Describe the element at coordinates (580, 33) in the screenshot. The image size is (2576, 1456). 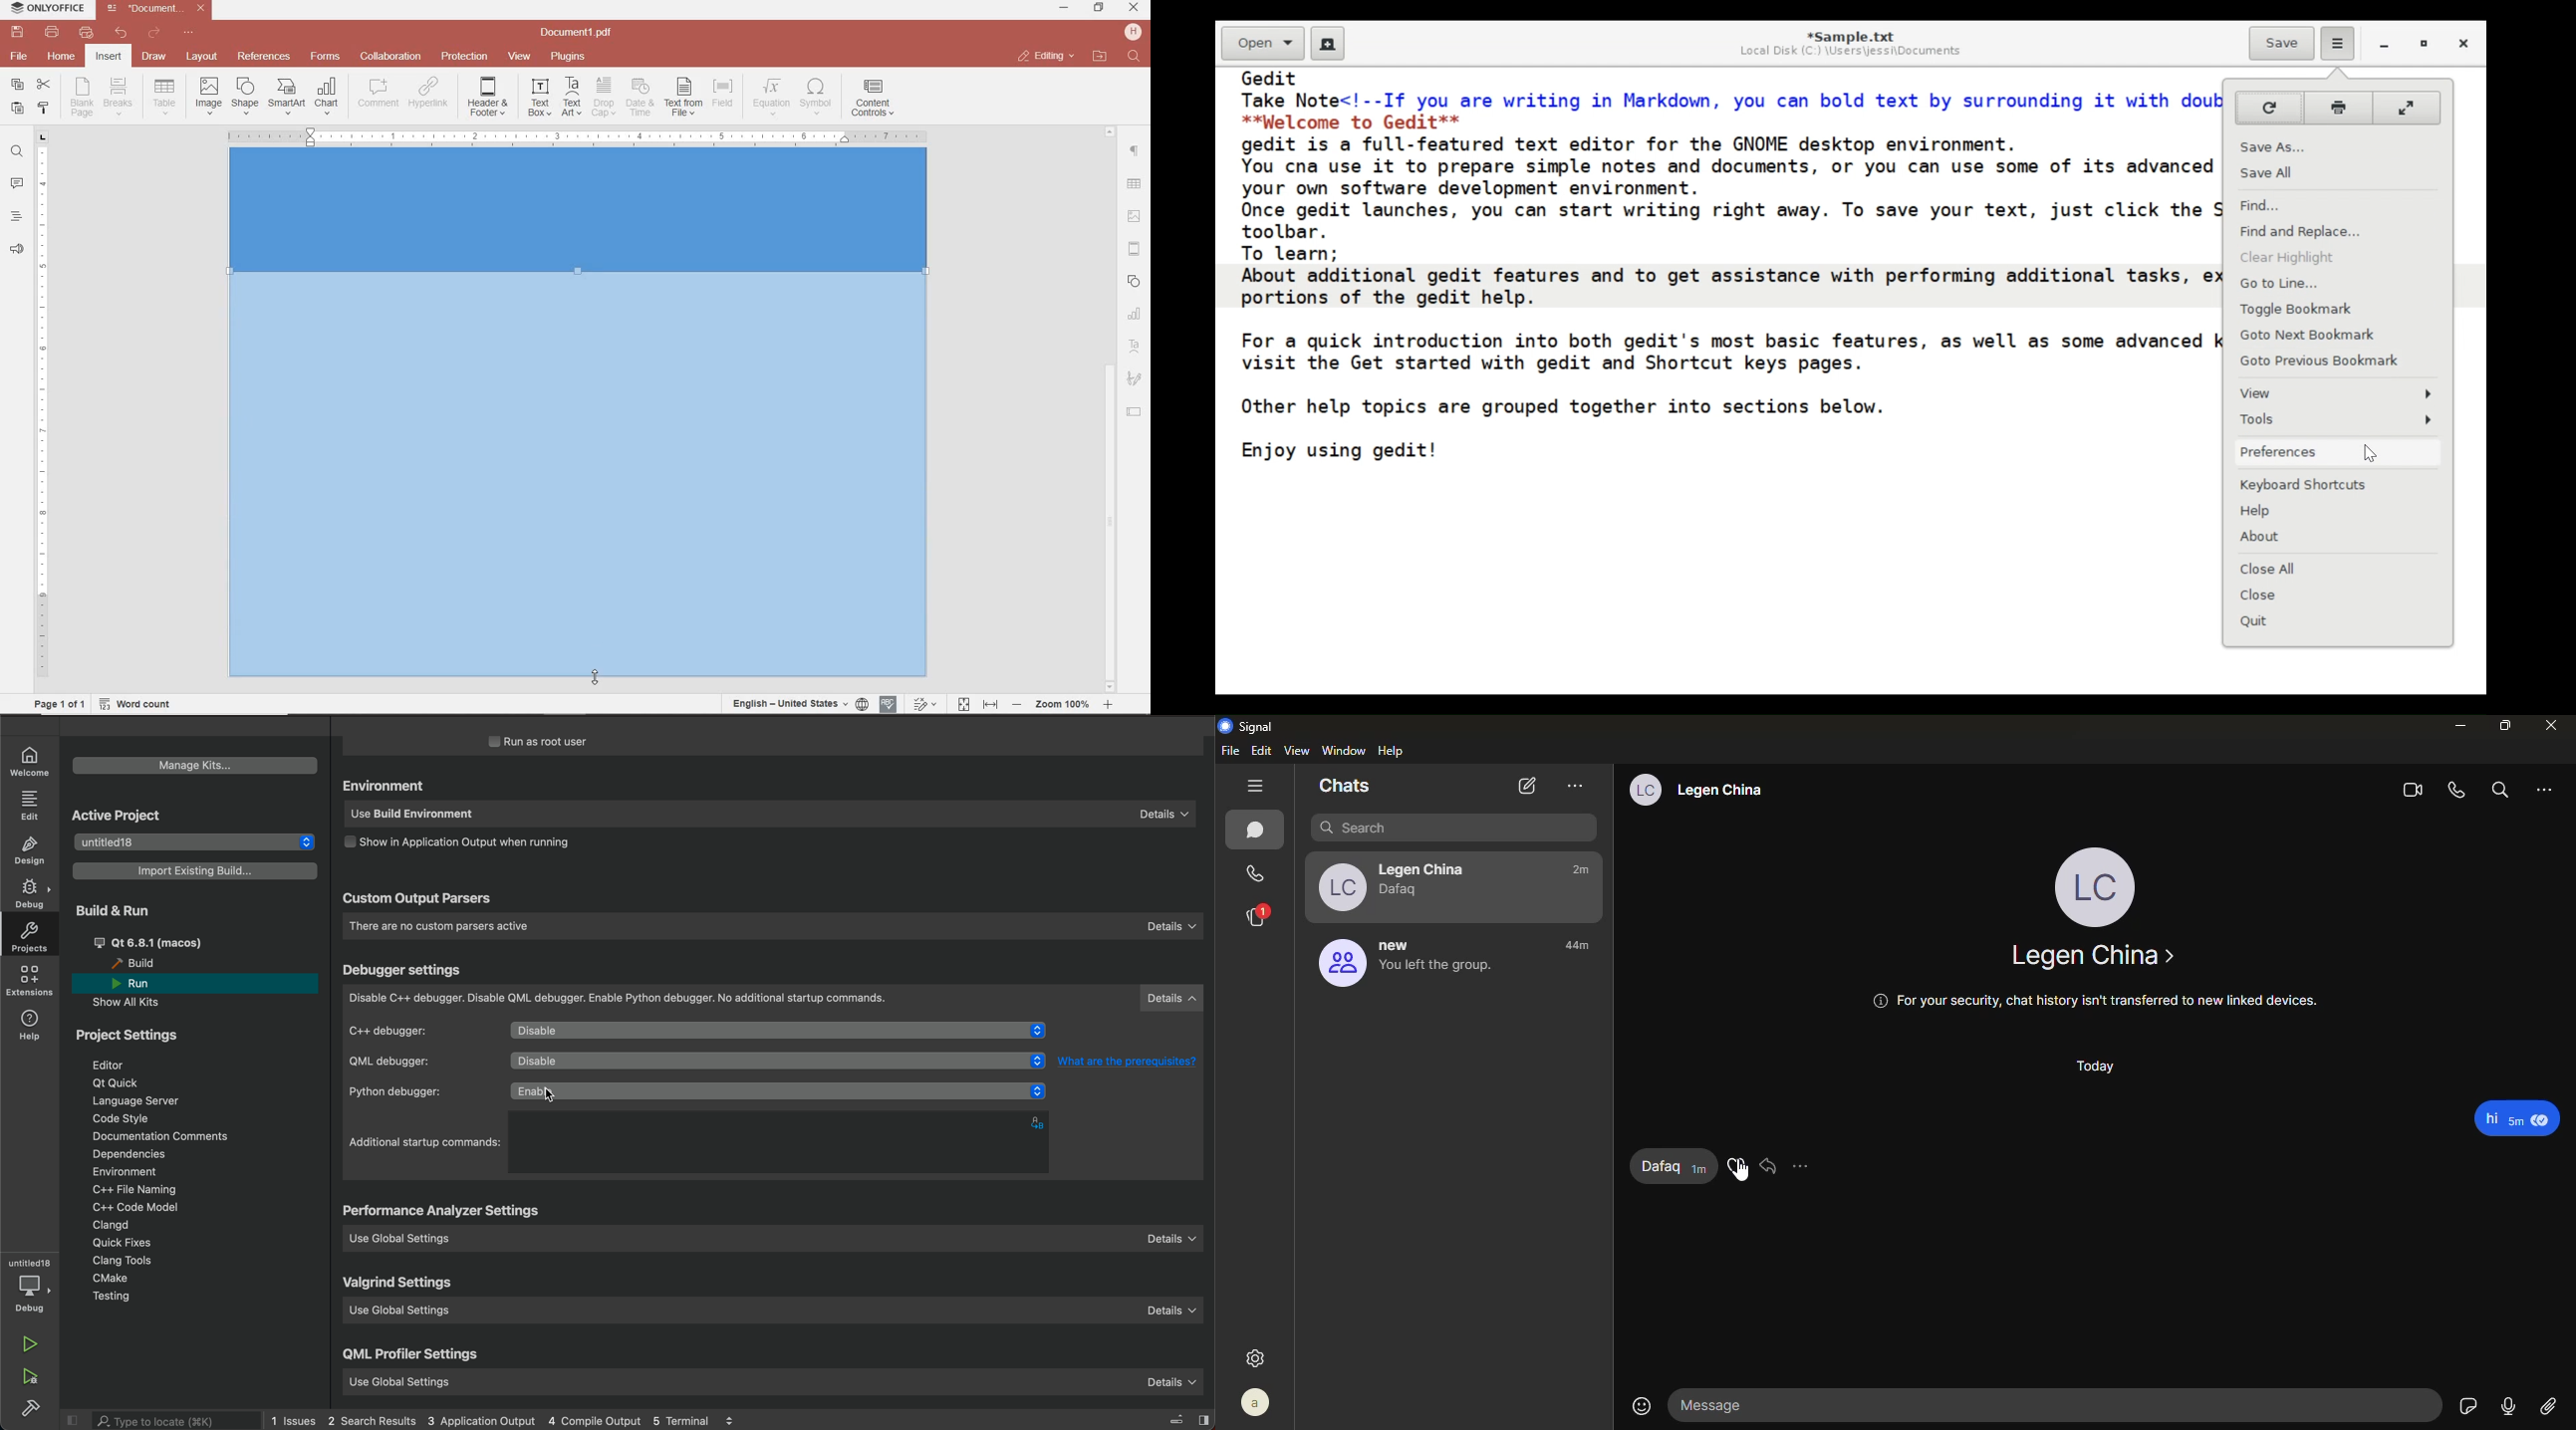
I see `file name` at that location.